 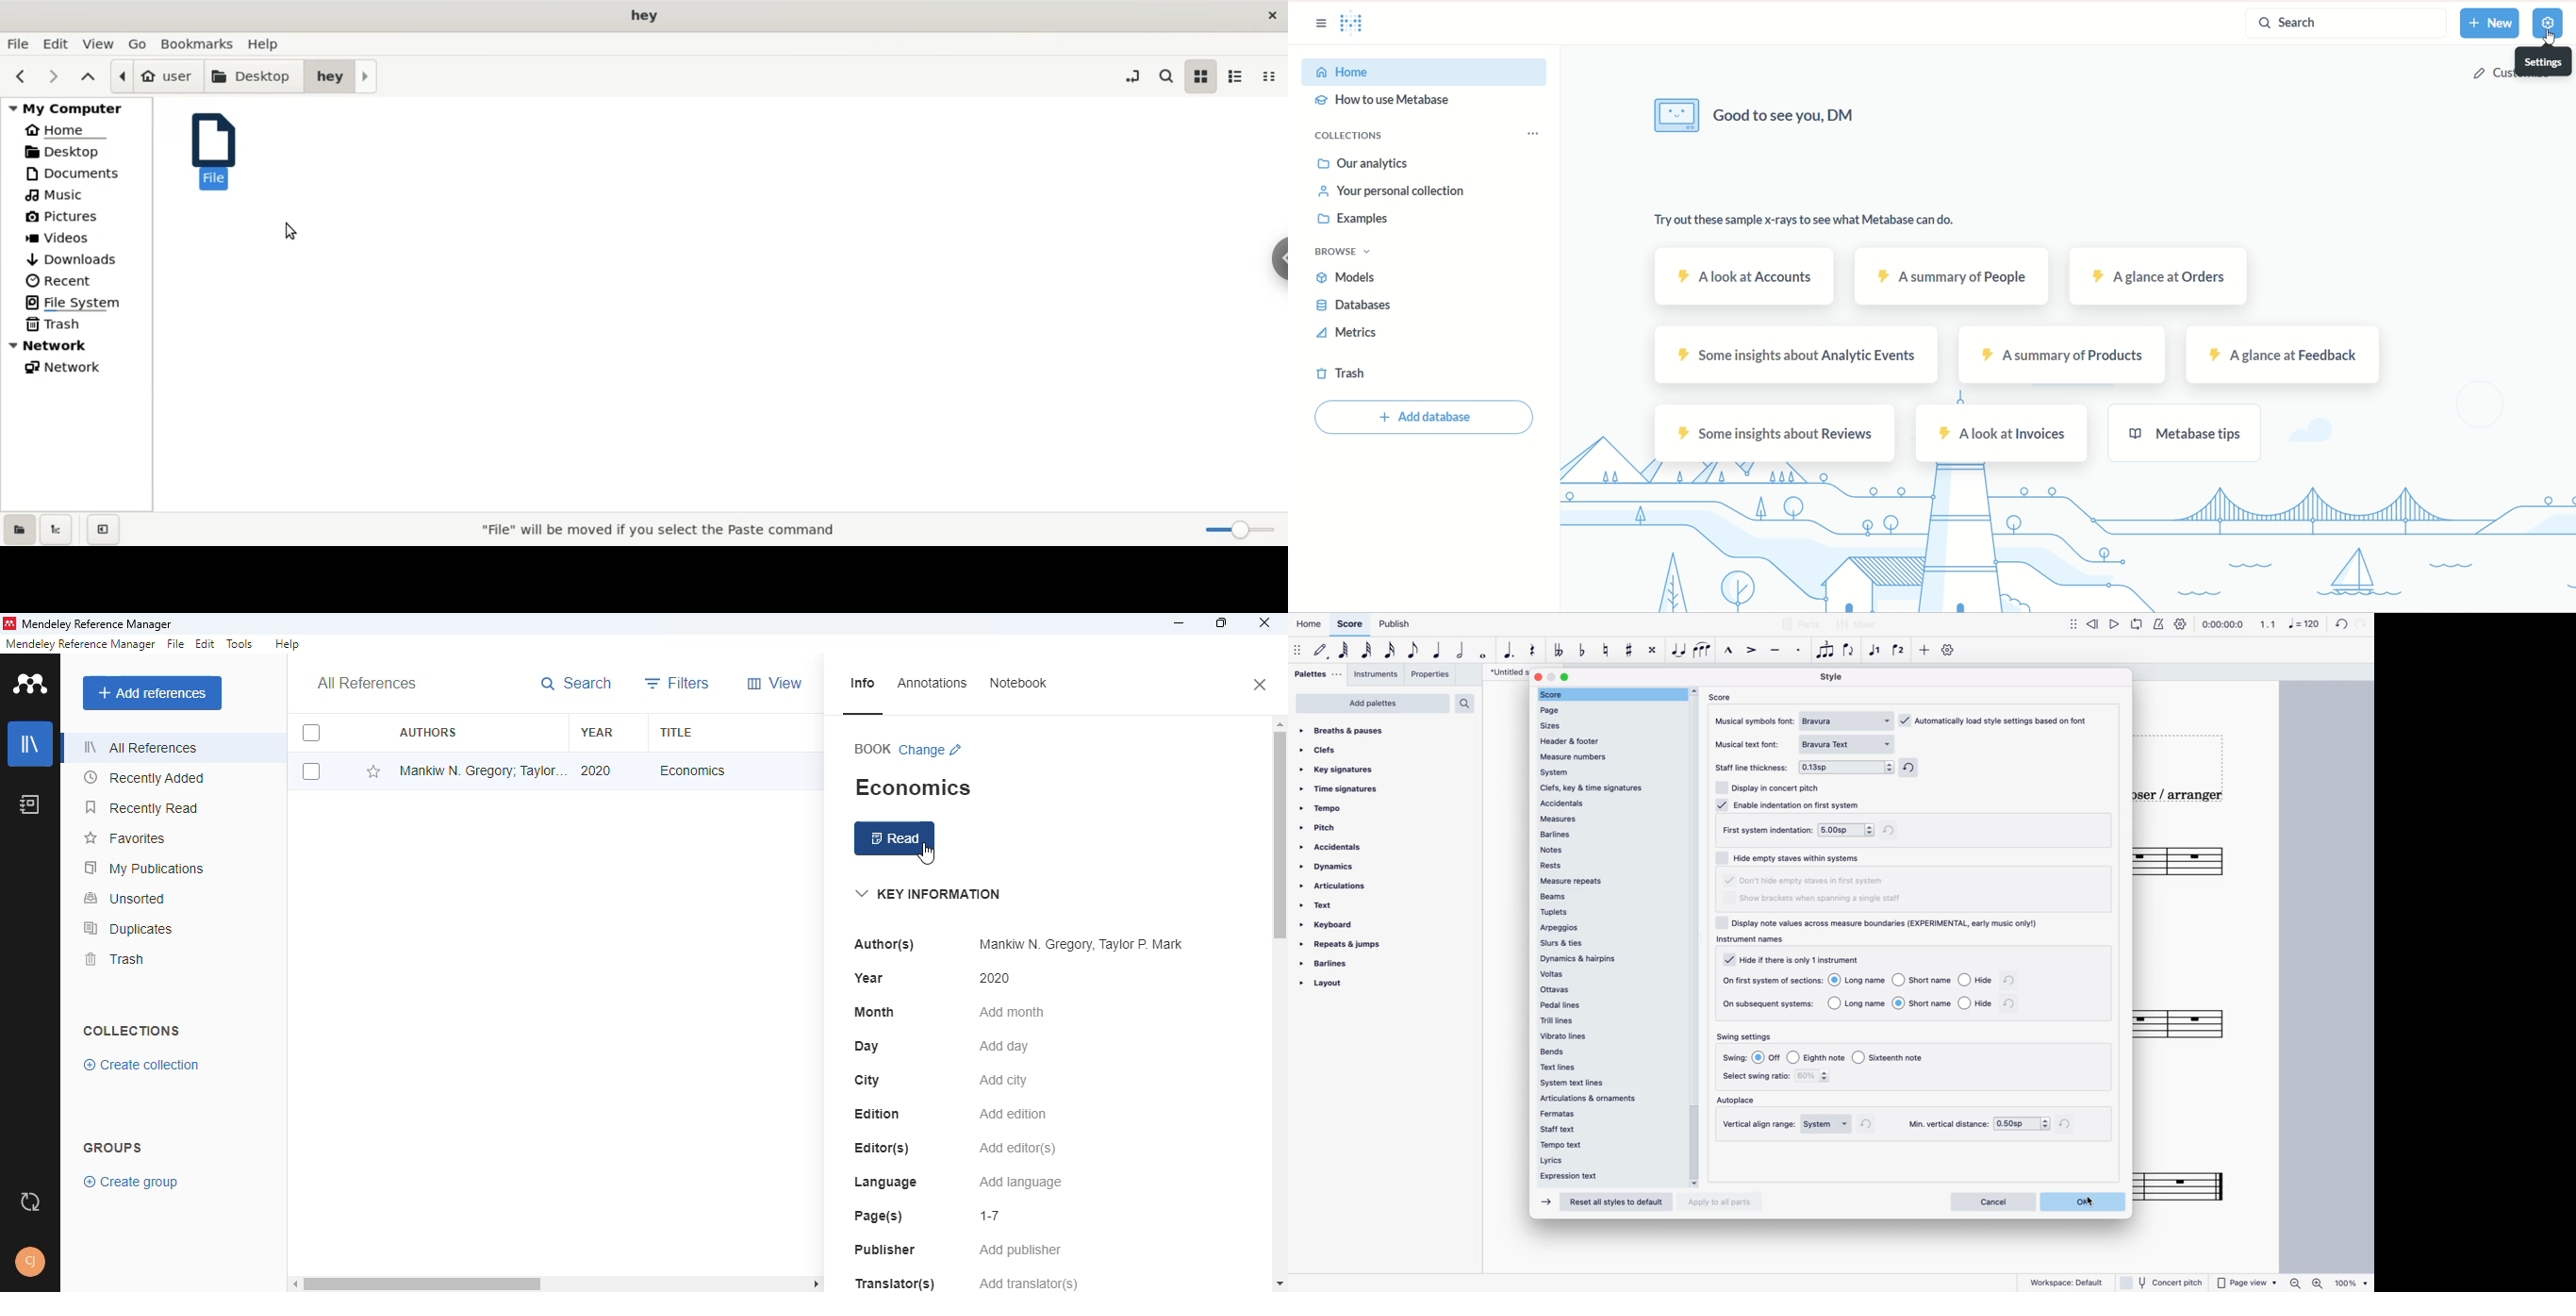 What do you see at coordinates (878, 1115) in the screenshot?
I see `edition` at bounding box center [878, 1115].